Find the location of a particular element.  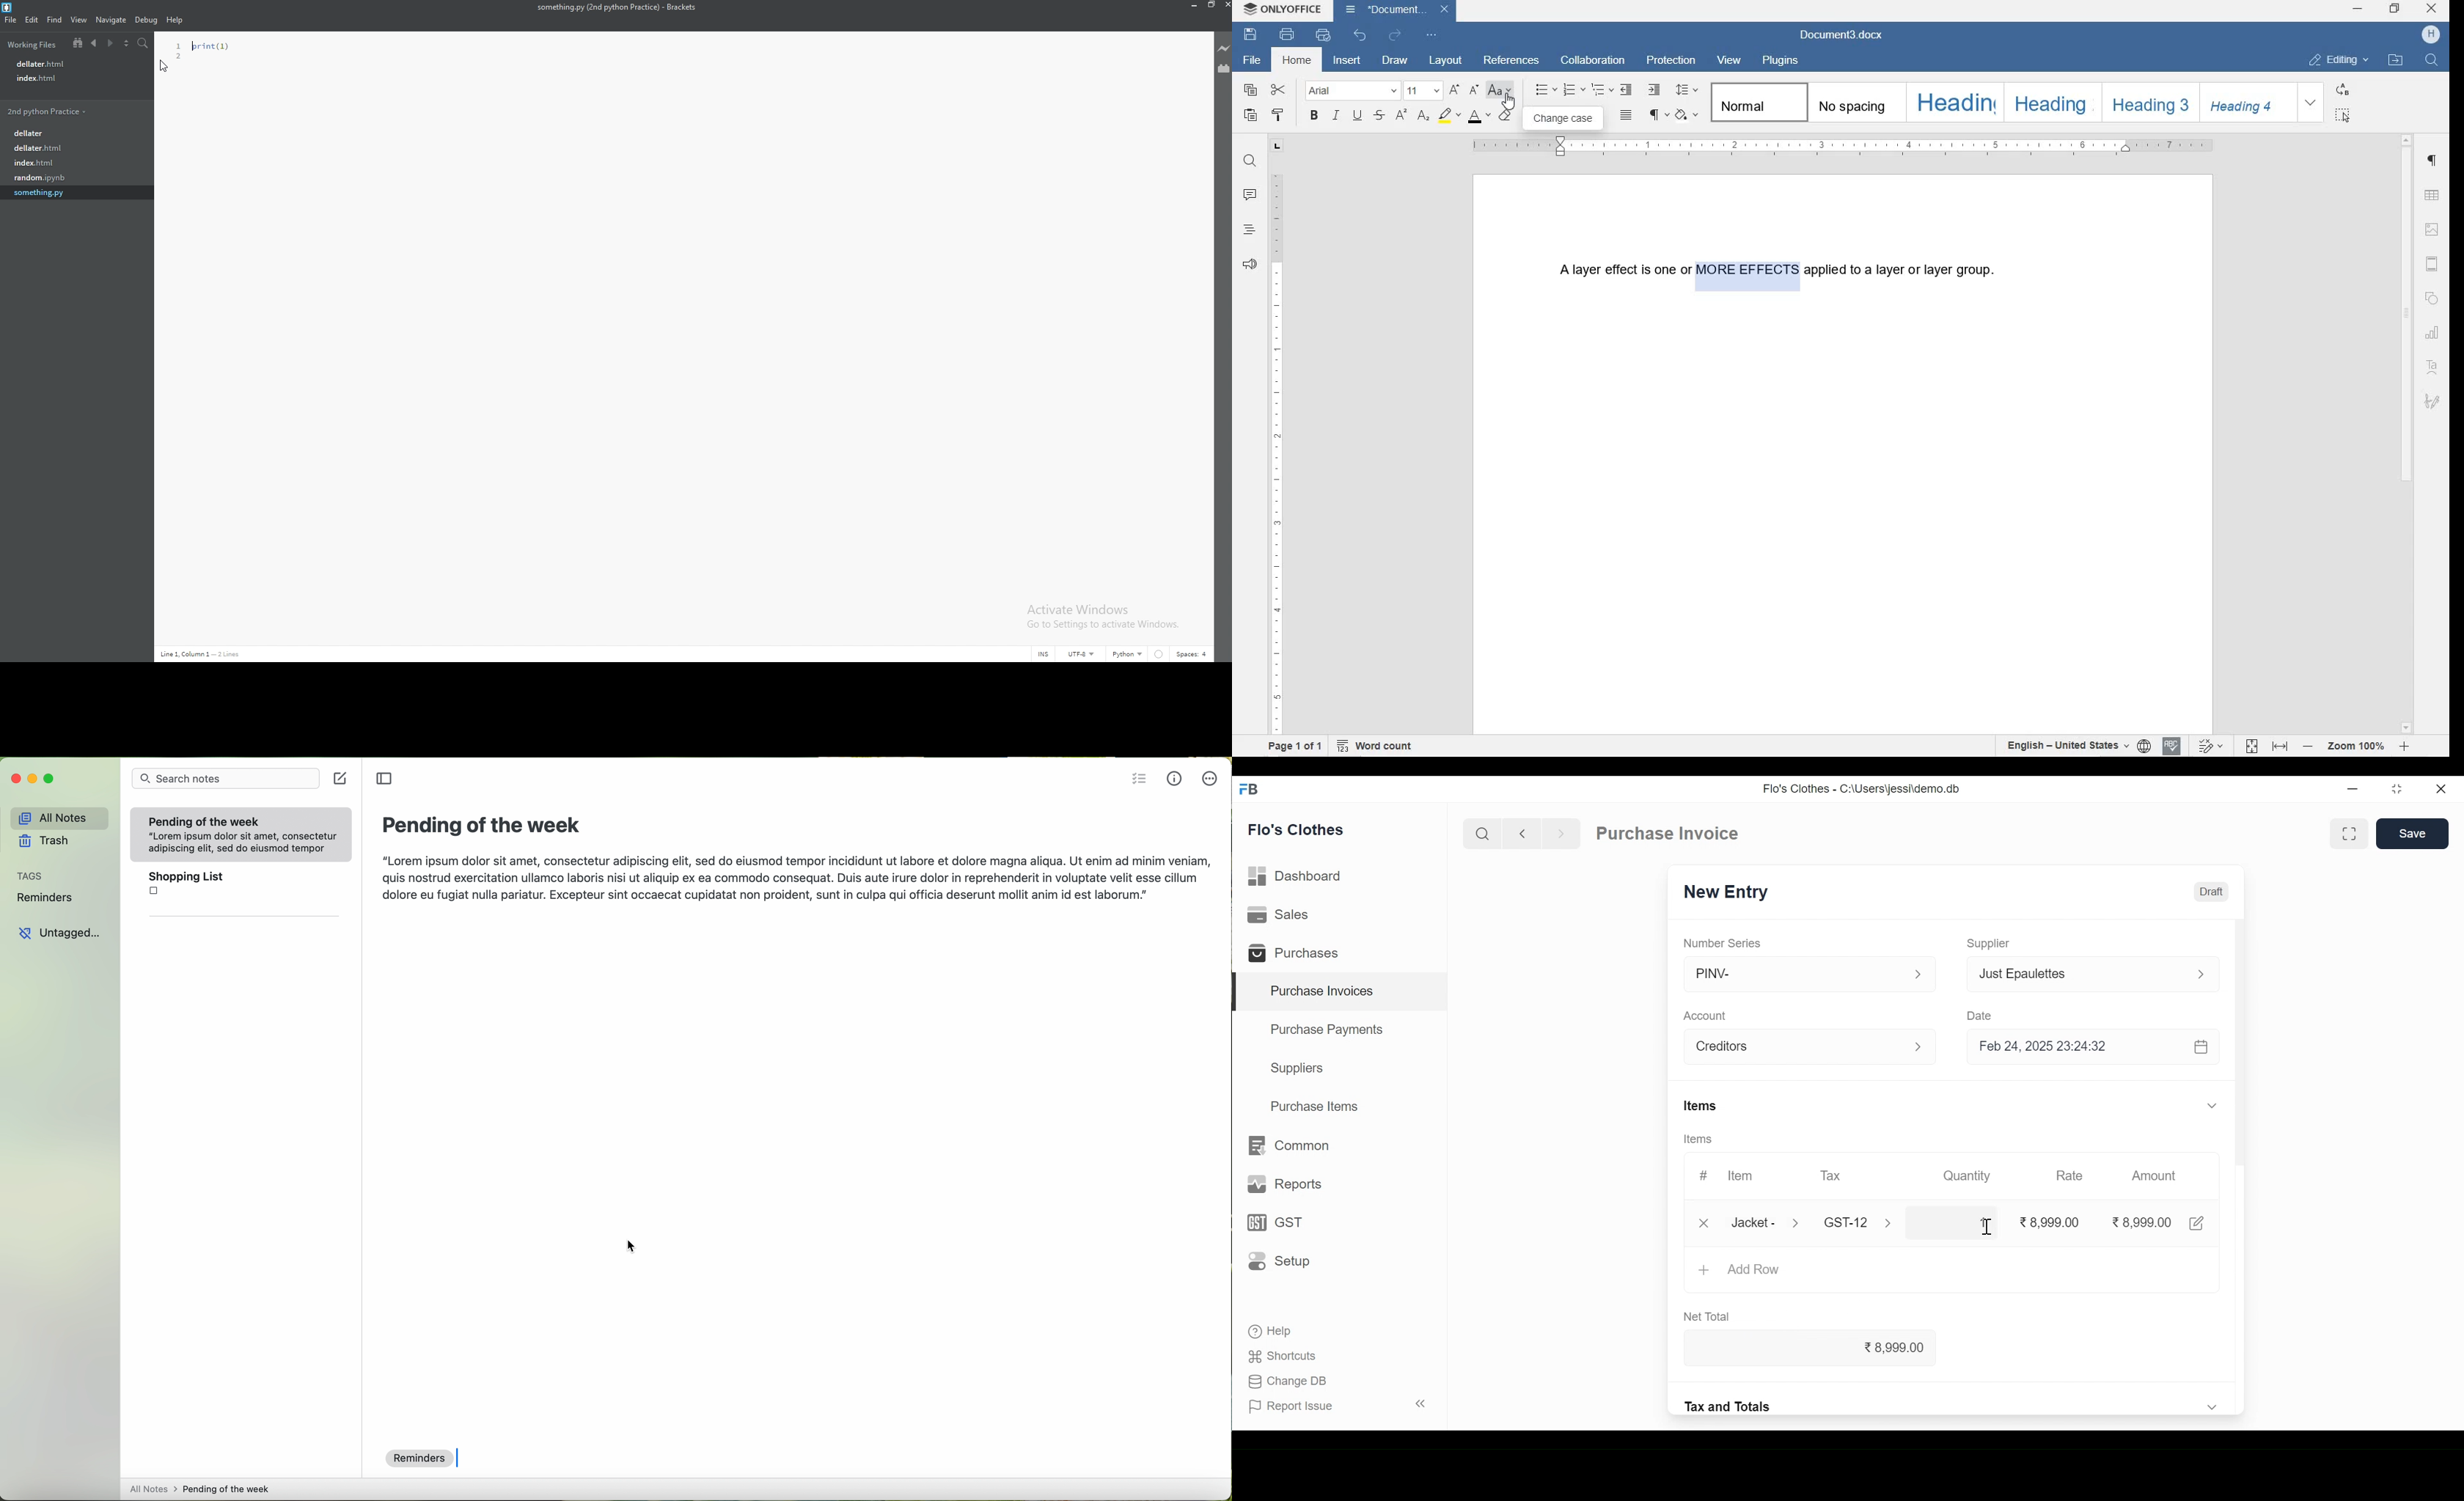

navigate is located at coordinates (112, 20).